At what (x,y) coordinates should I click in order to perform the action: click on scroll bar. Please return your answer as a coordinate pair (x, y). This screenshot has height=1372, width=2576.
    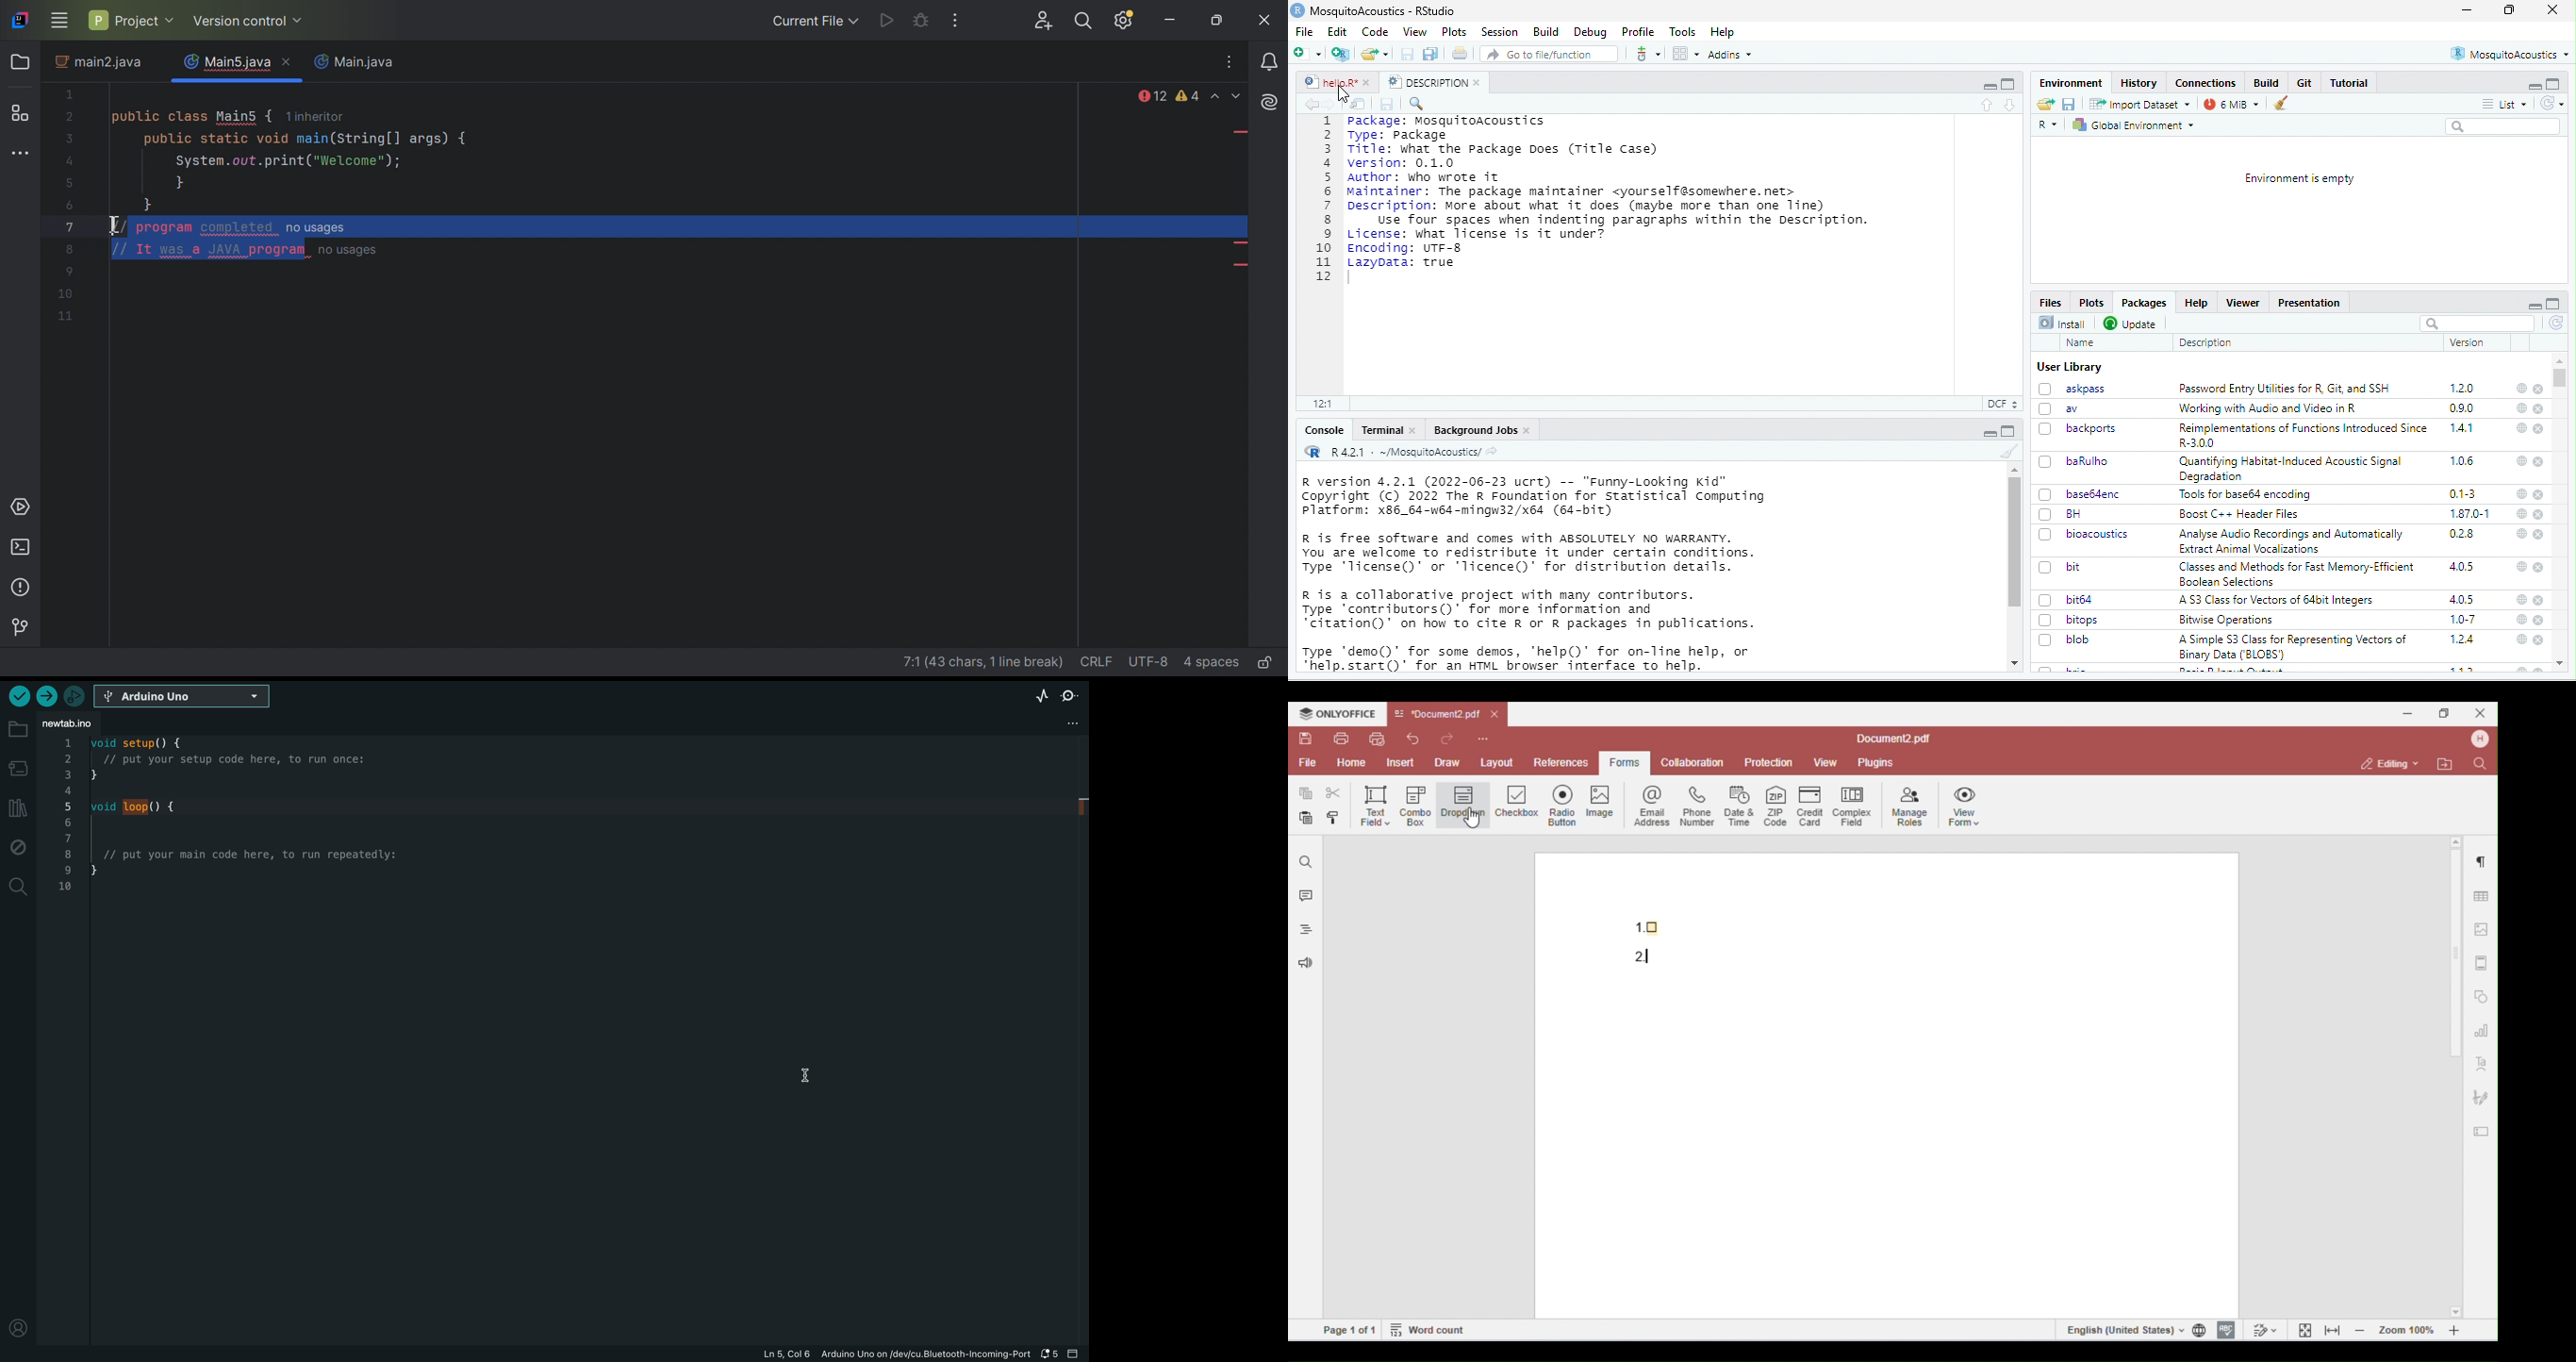
    Looking at the image, I should click on (2564, 379).